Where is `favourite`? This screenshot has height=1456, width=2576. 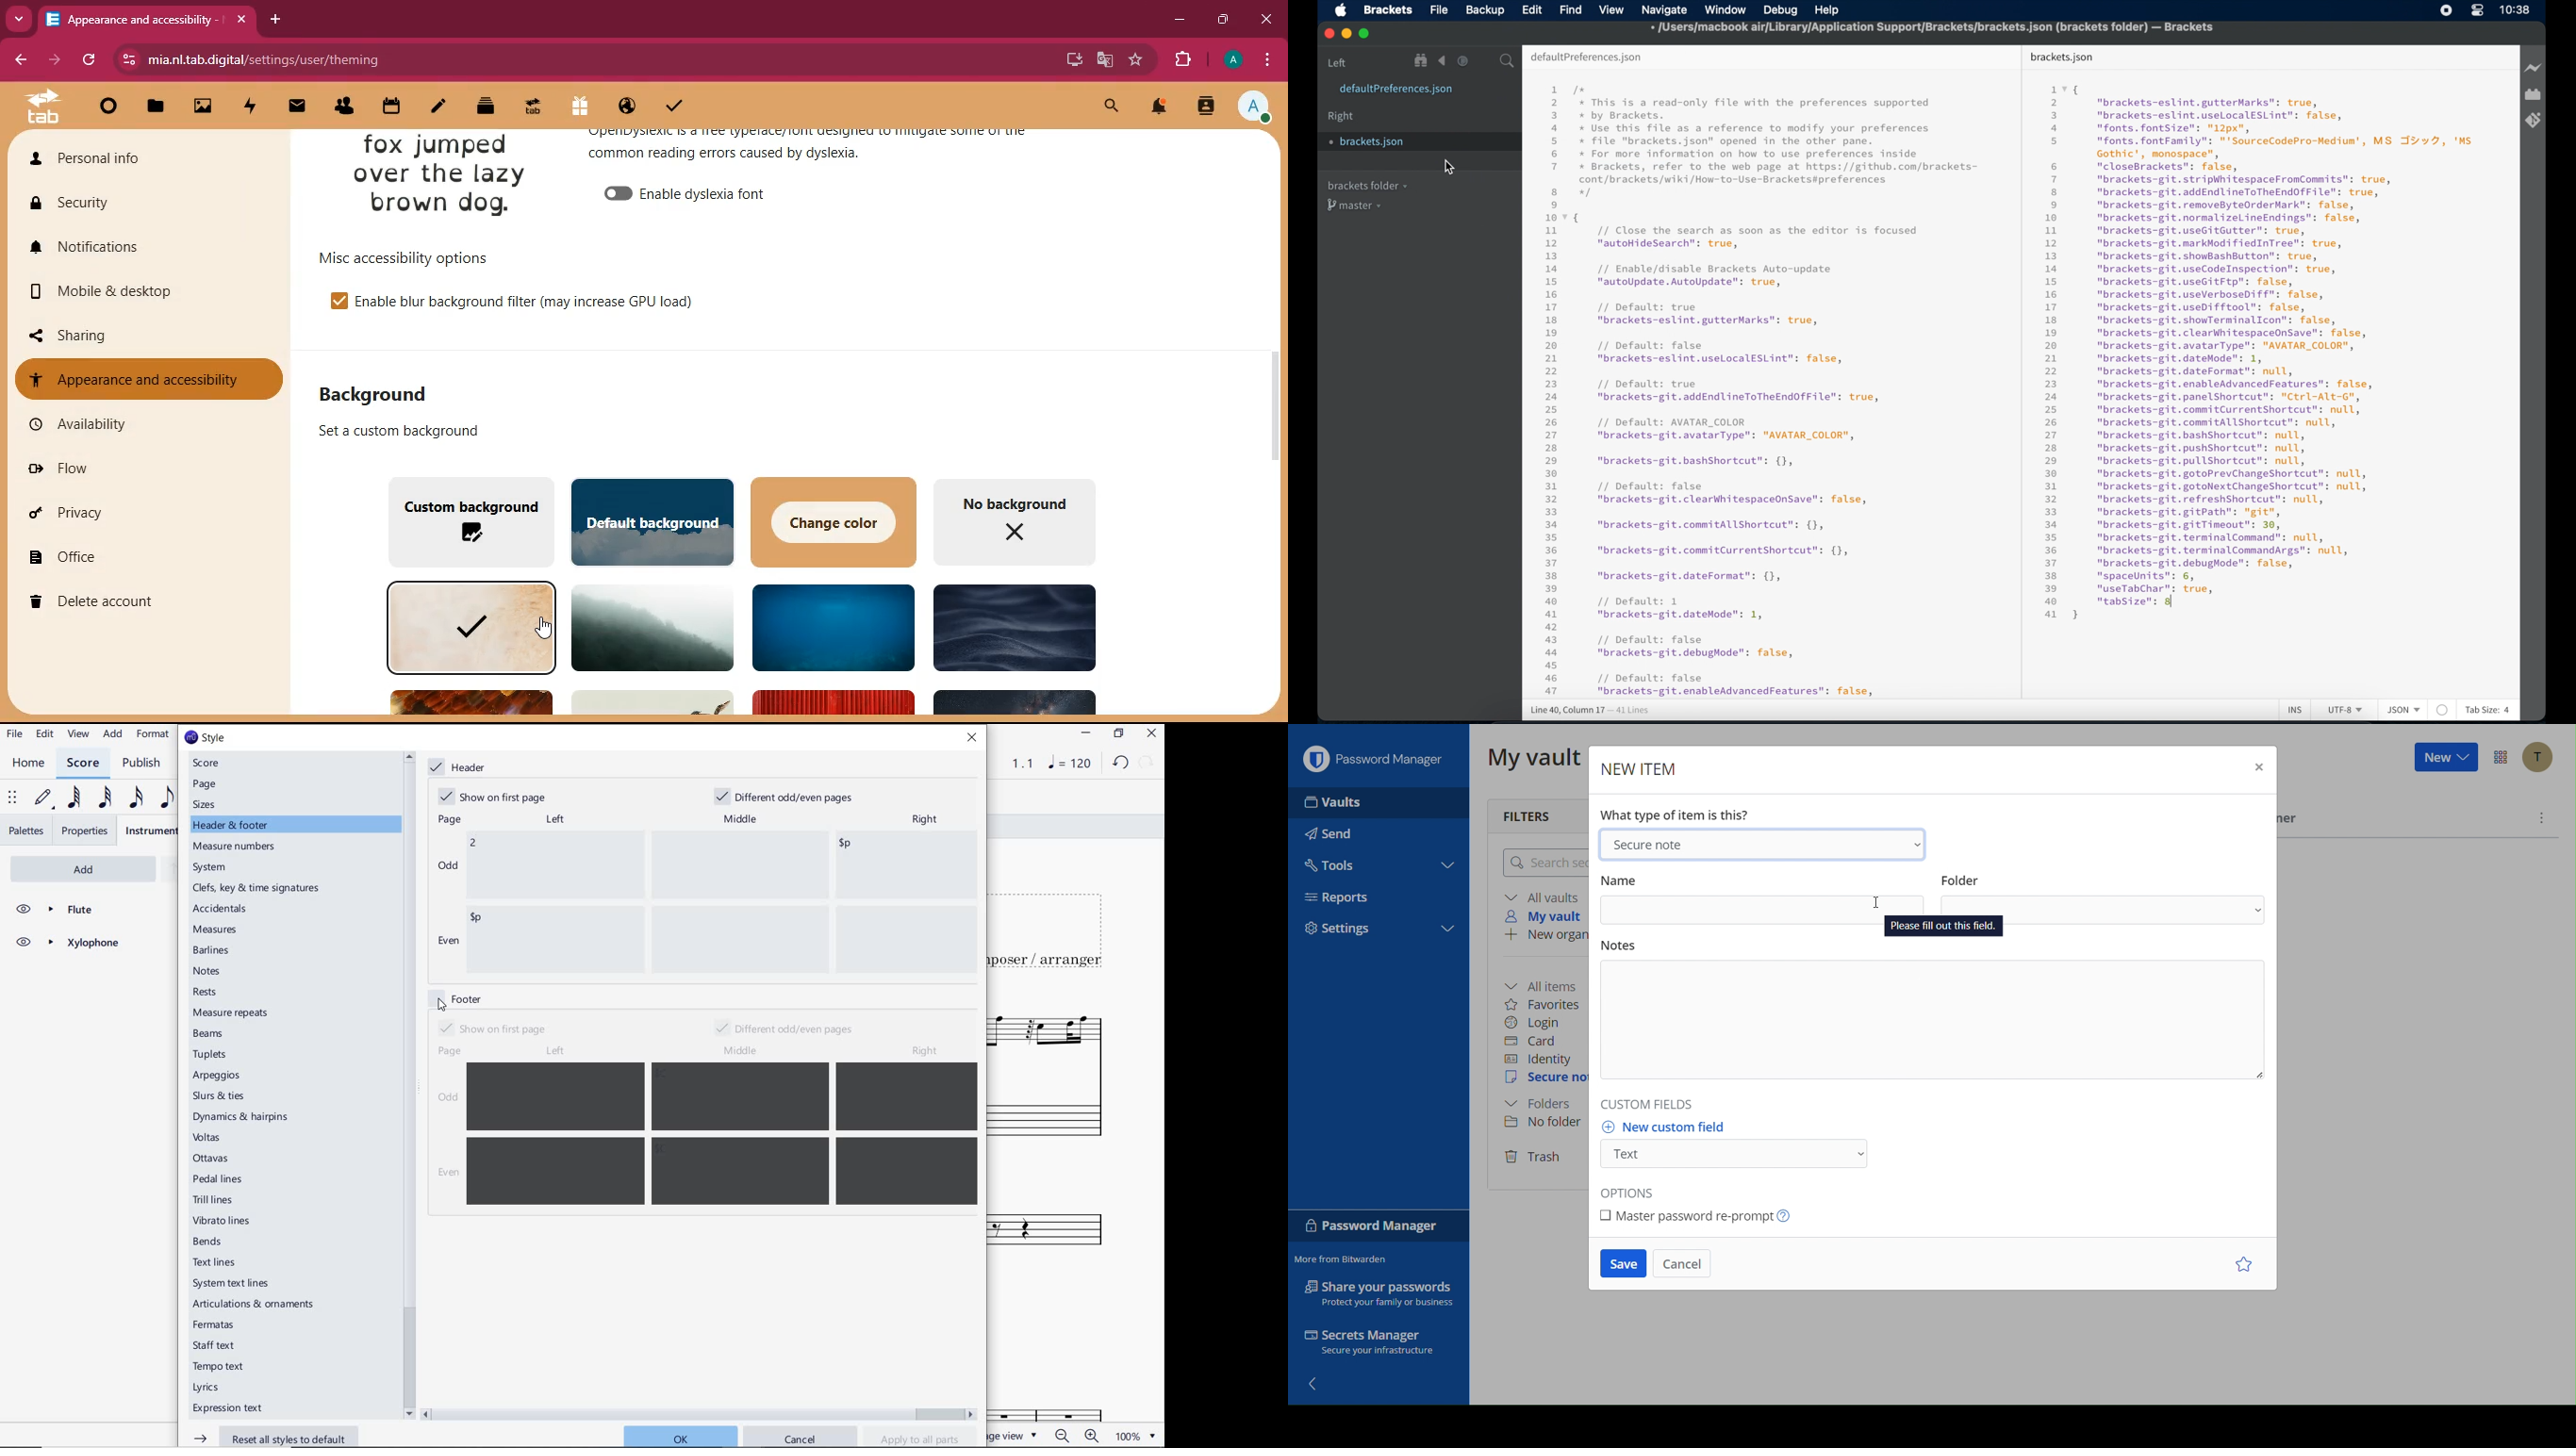 favourite is located at coordinates (1133, 60).